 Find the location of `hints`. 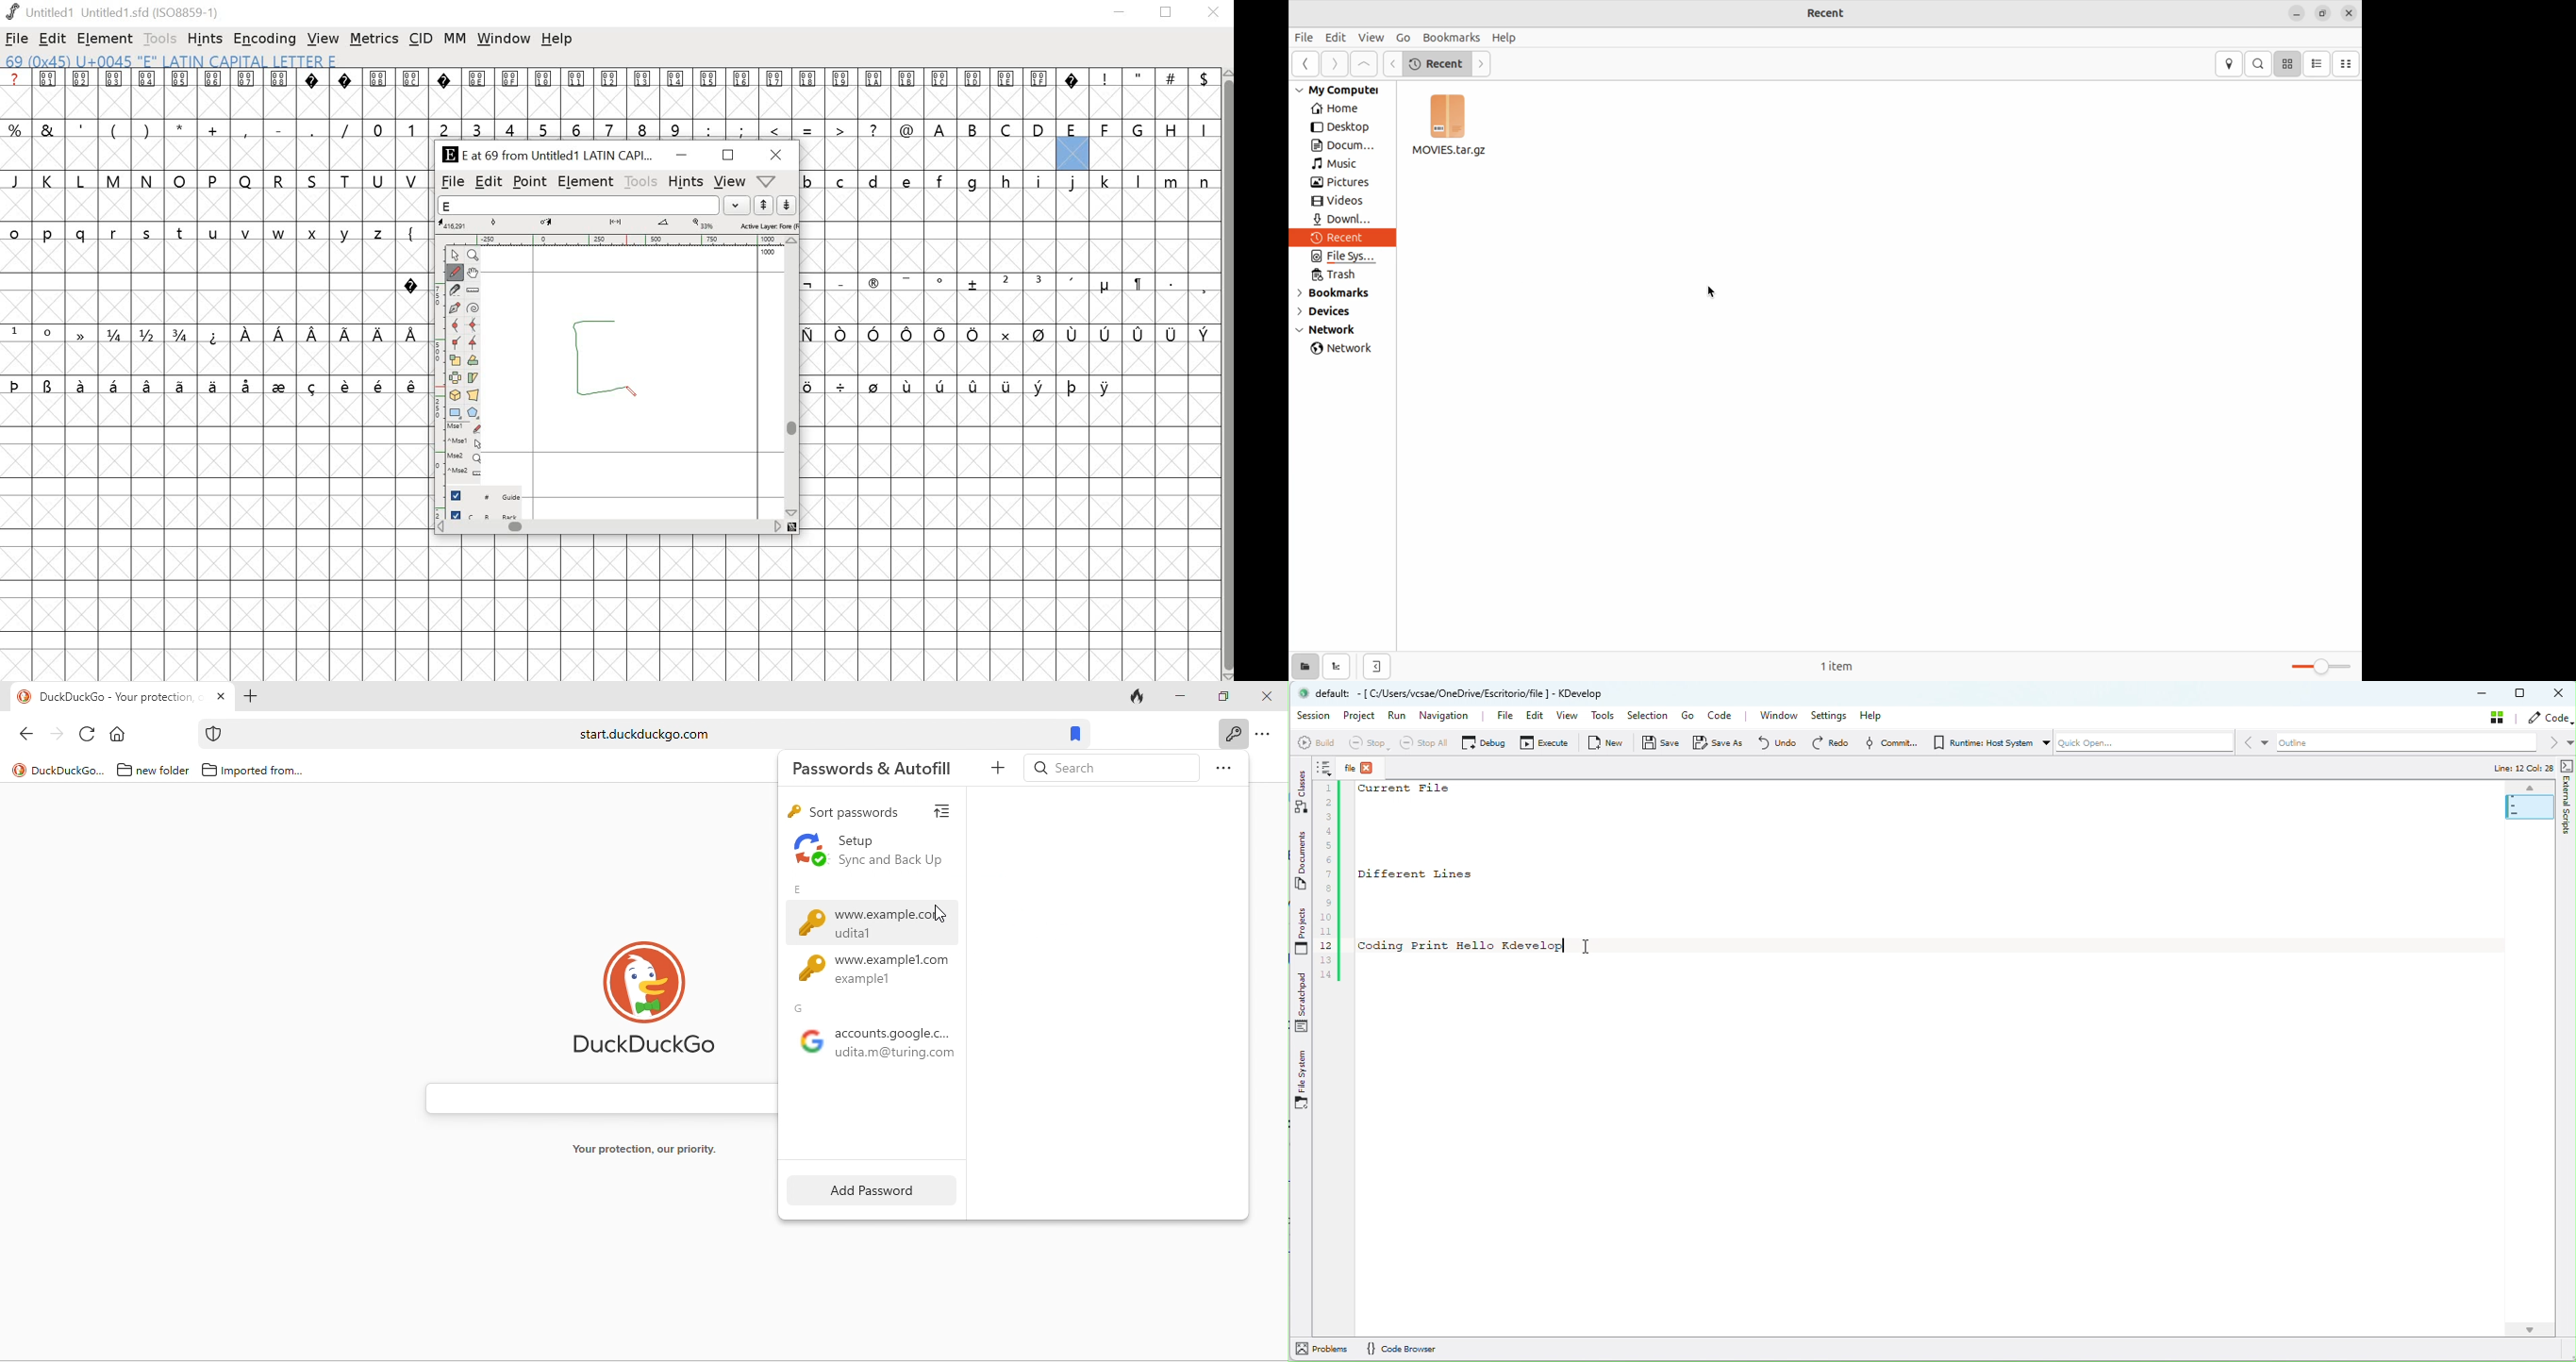

hints is located at coordinates (686, 181).